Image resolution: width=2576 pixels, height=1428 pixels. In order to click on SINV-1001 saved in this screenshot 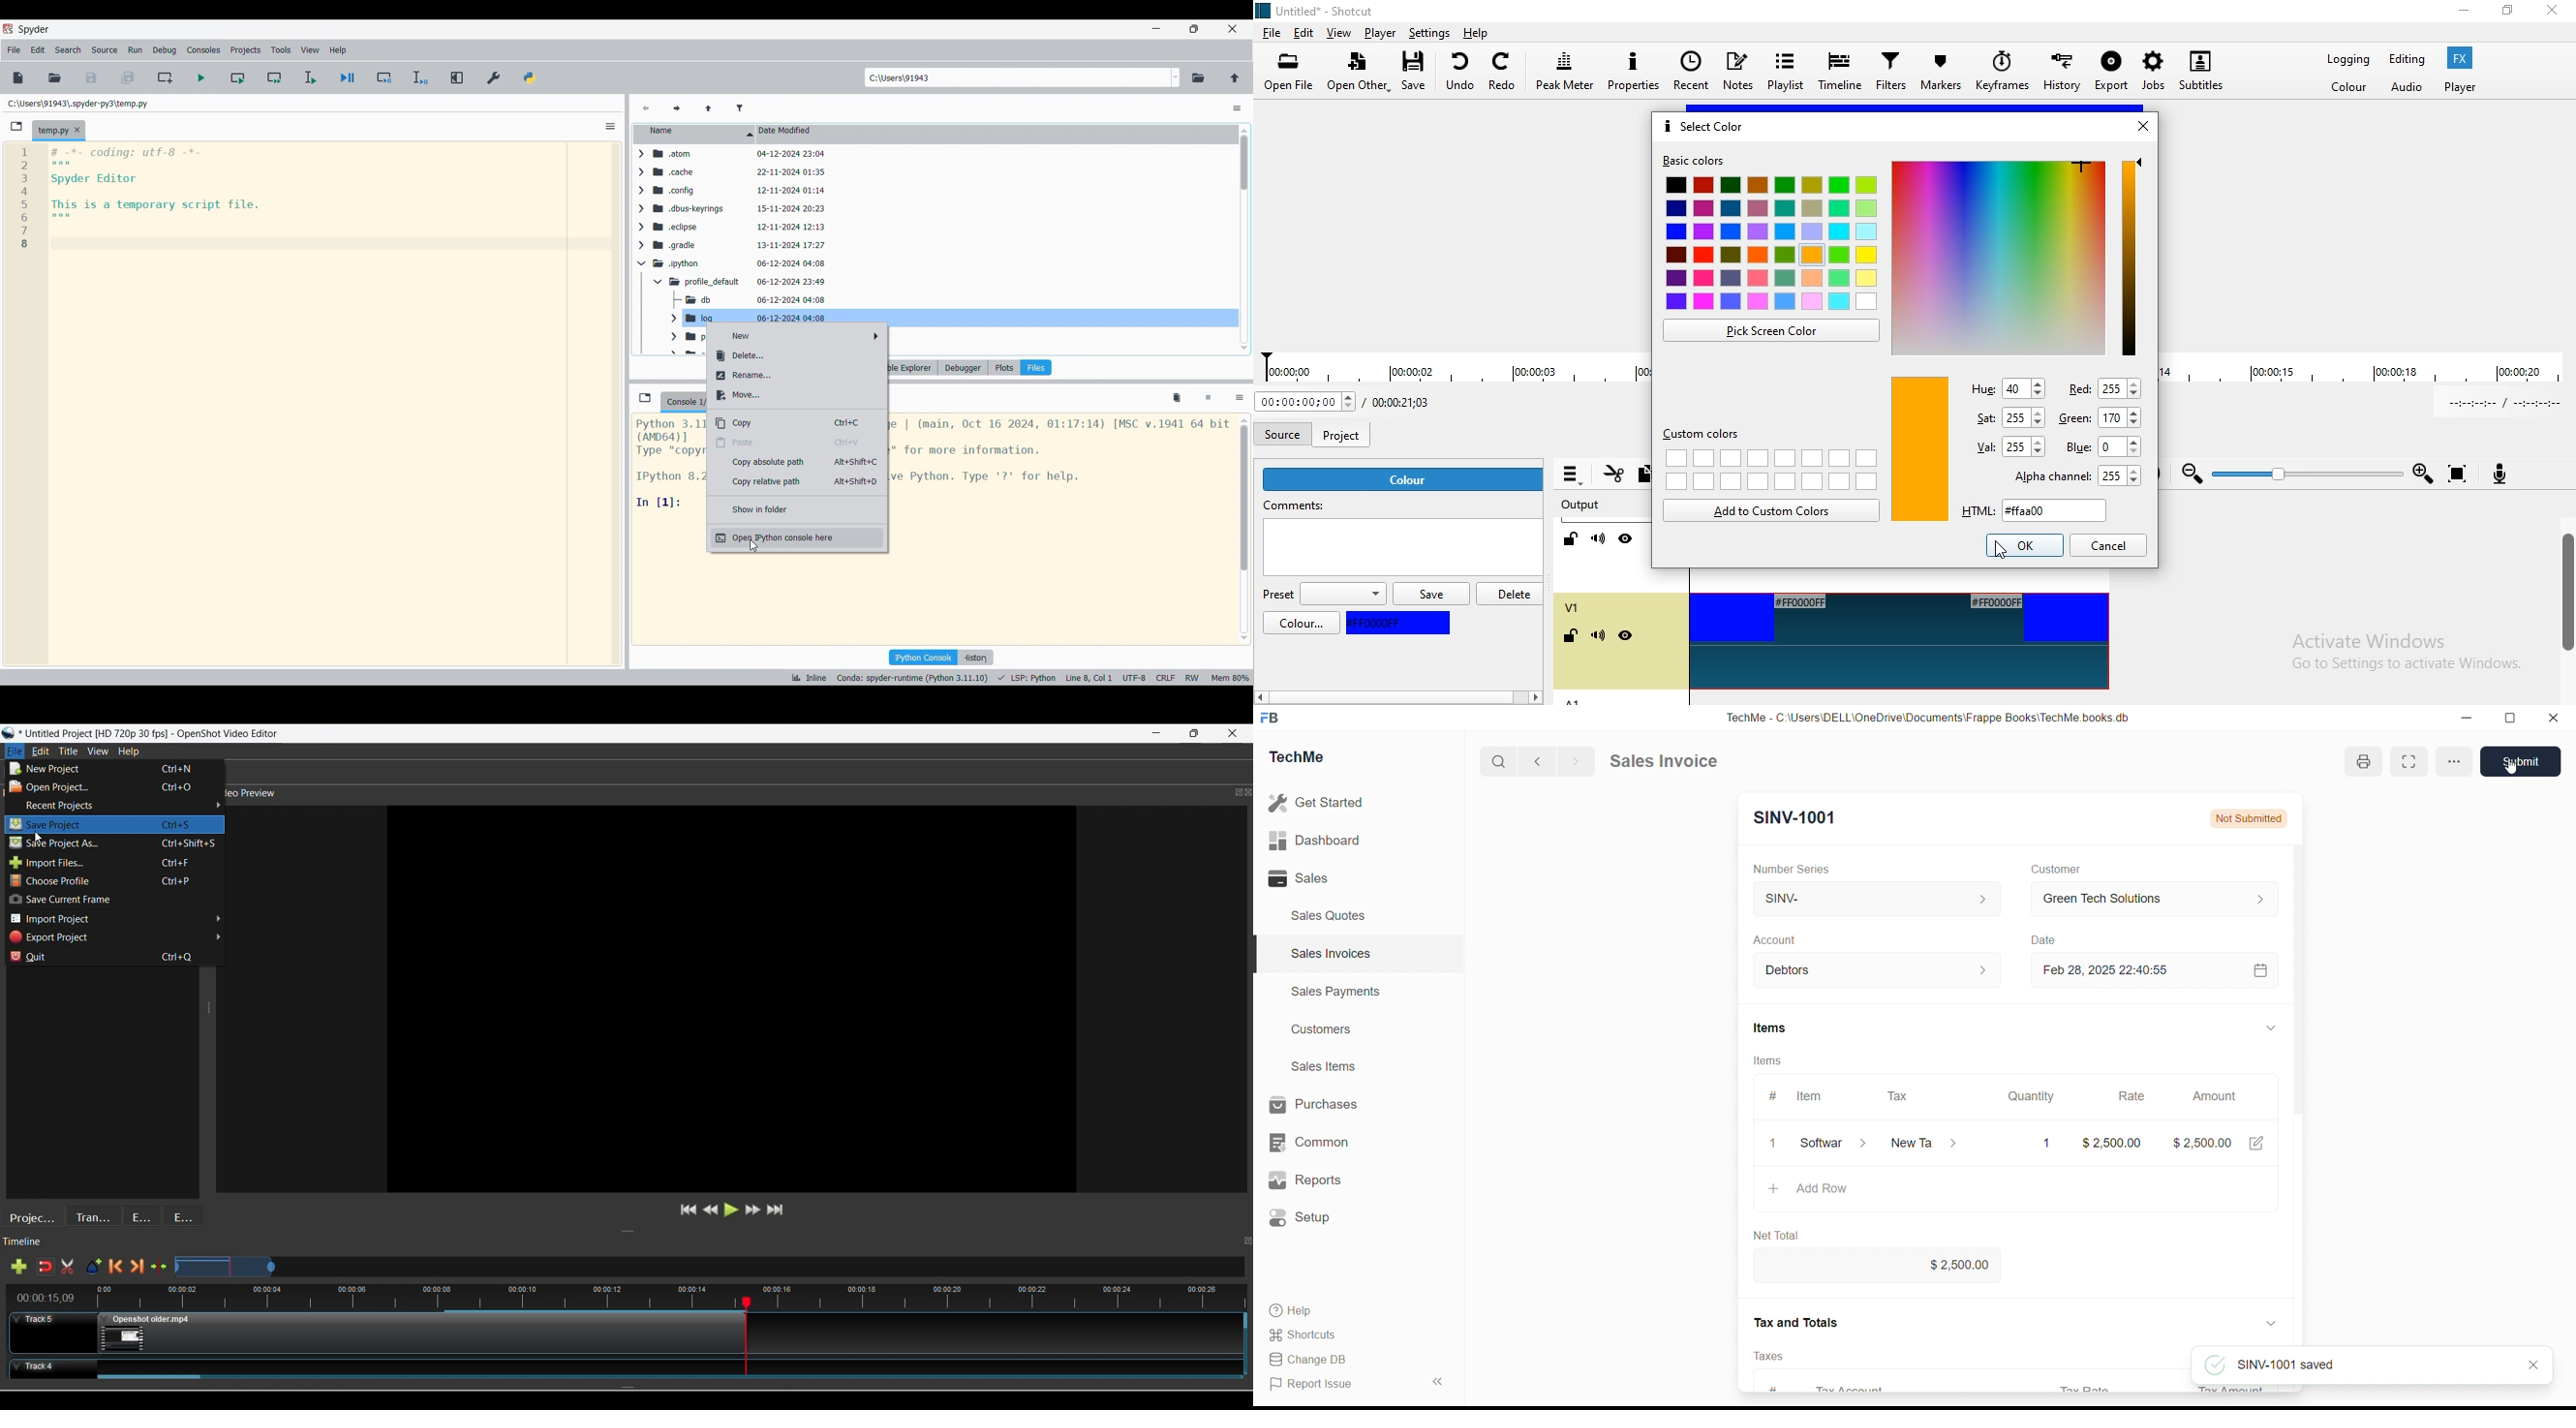, I will do `click(2306, 1362)`.